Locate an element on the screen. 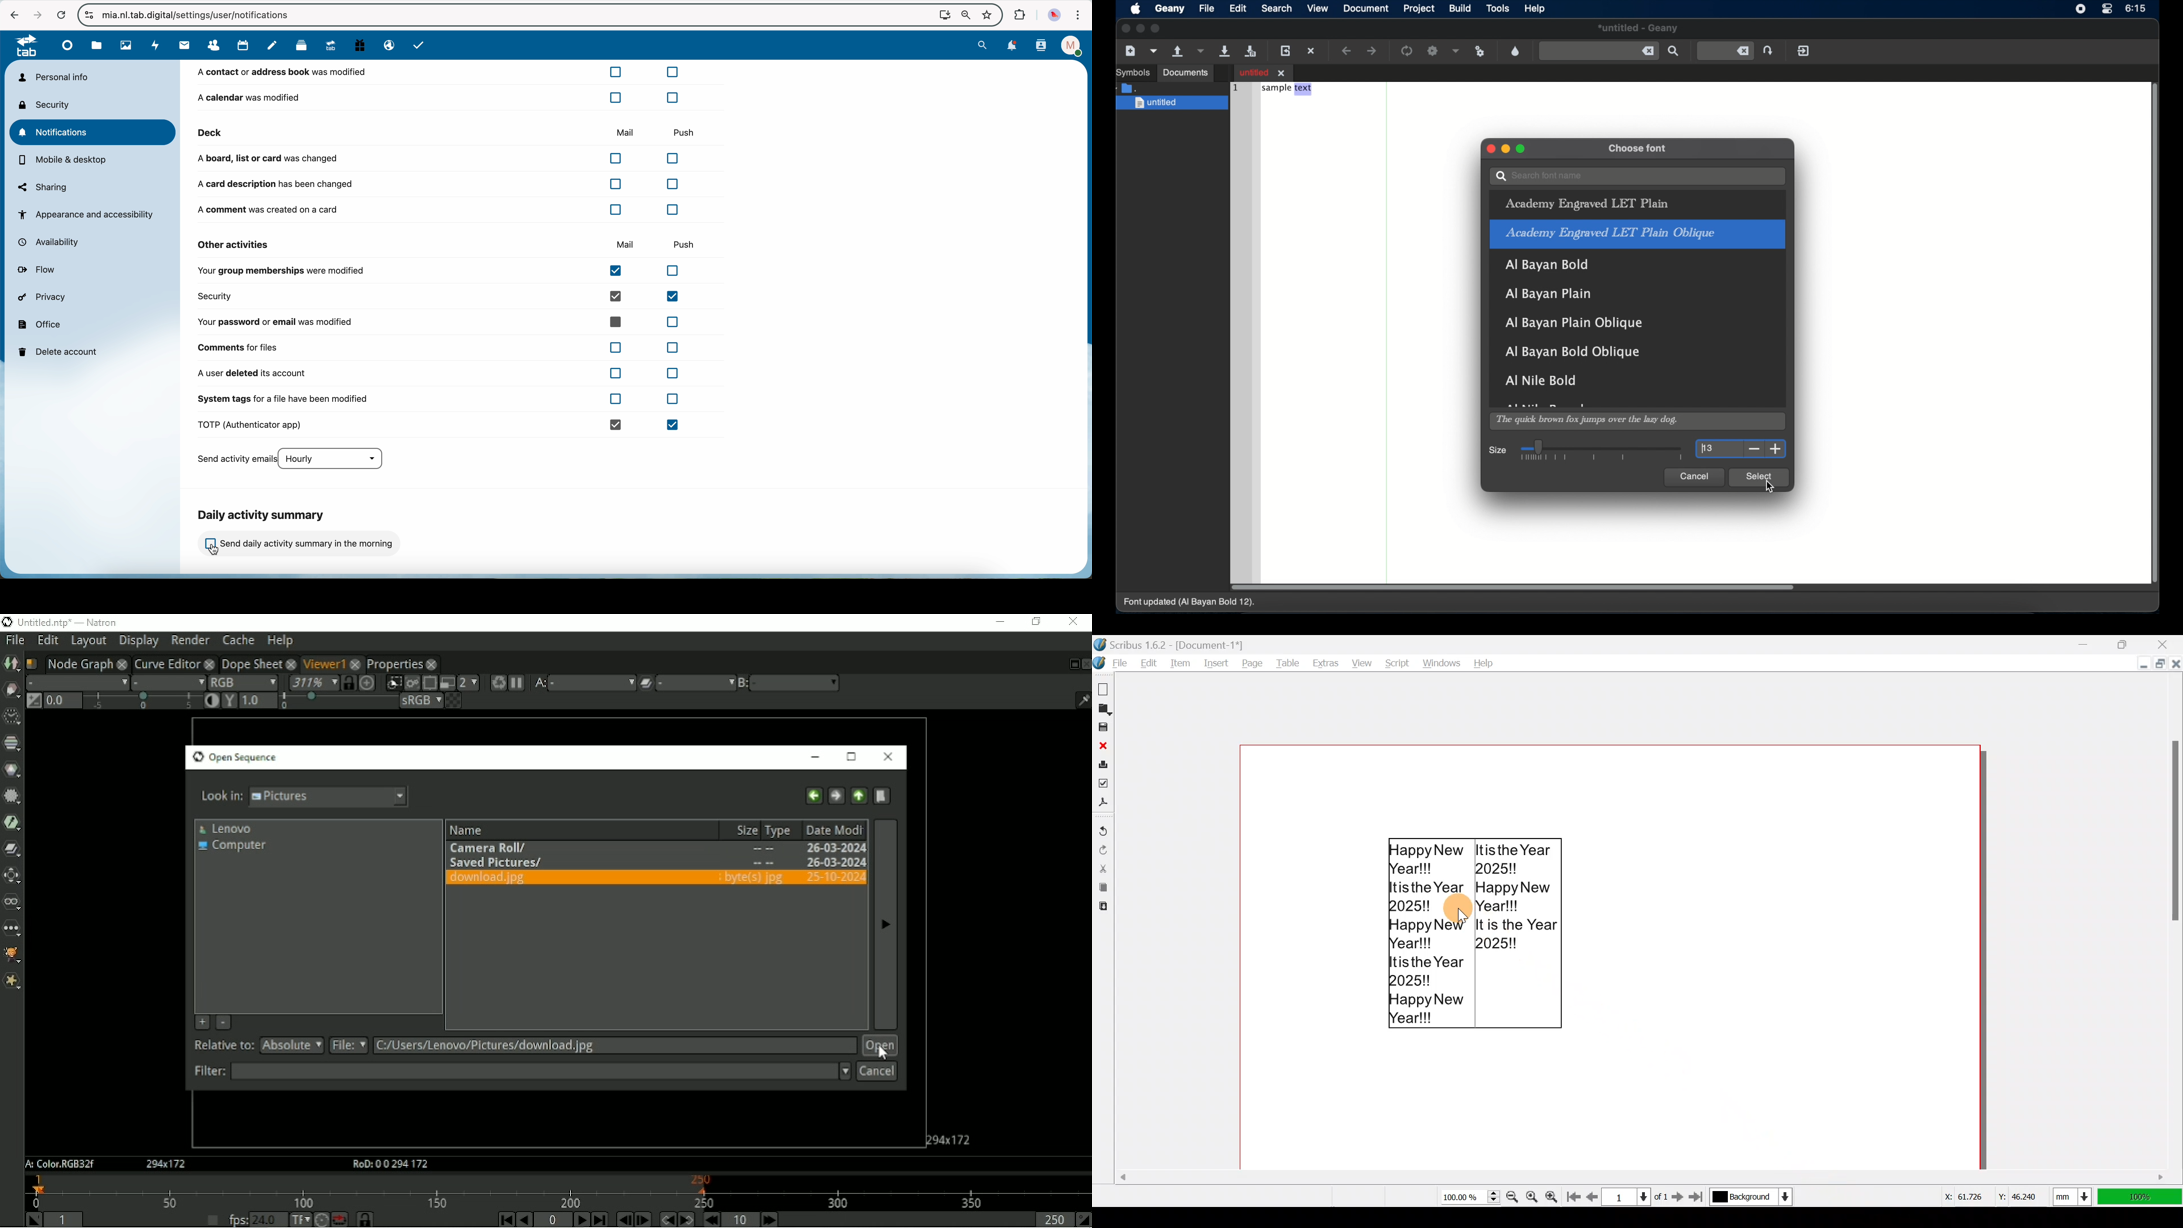 The width and height of the screenshot is (2184, 1232). profile is located at coordinates (1069, 46).